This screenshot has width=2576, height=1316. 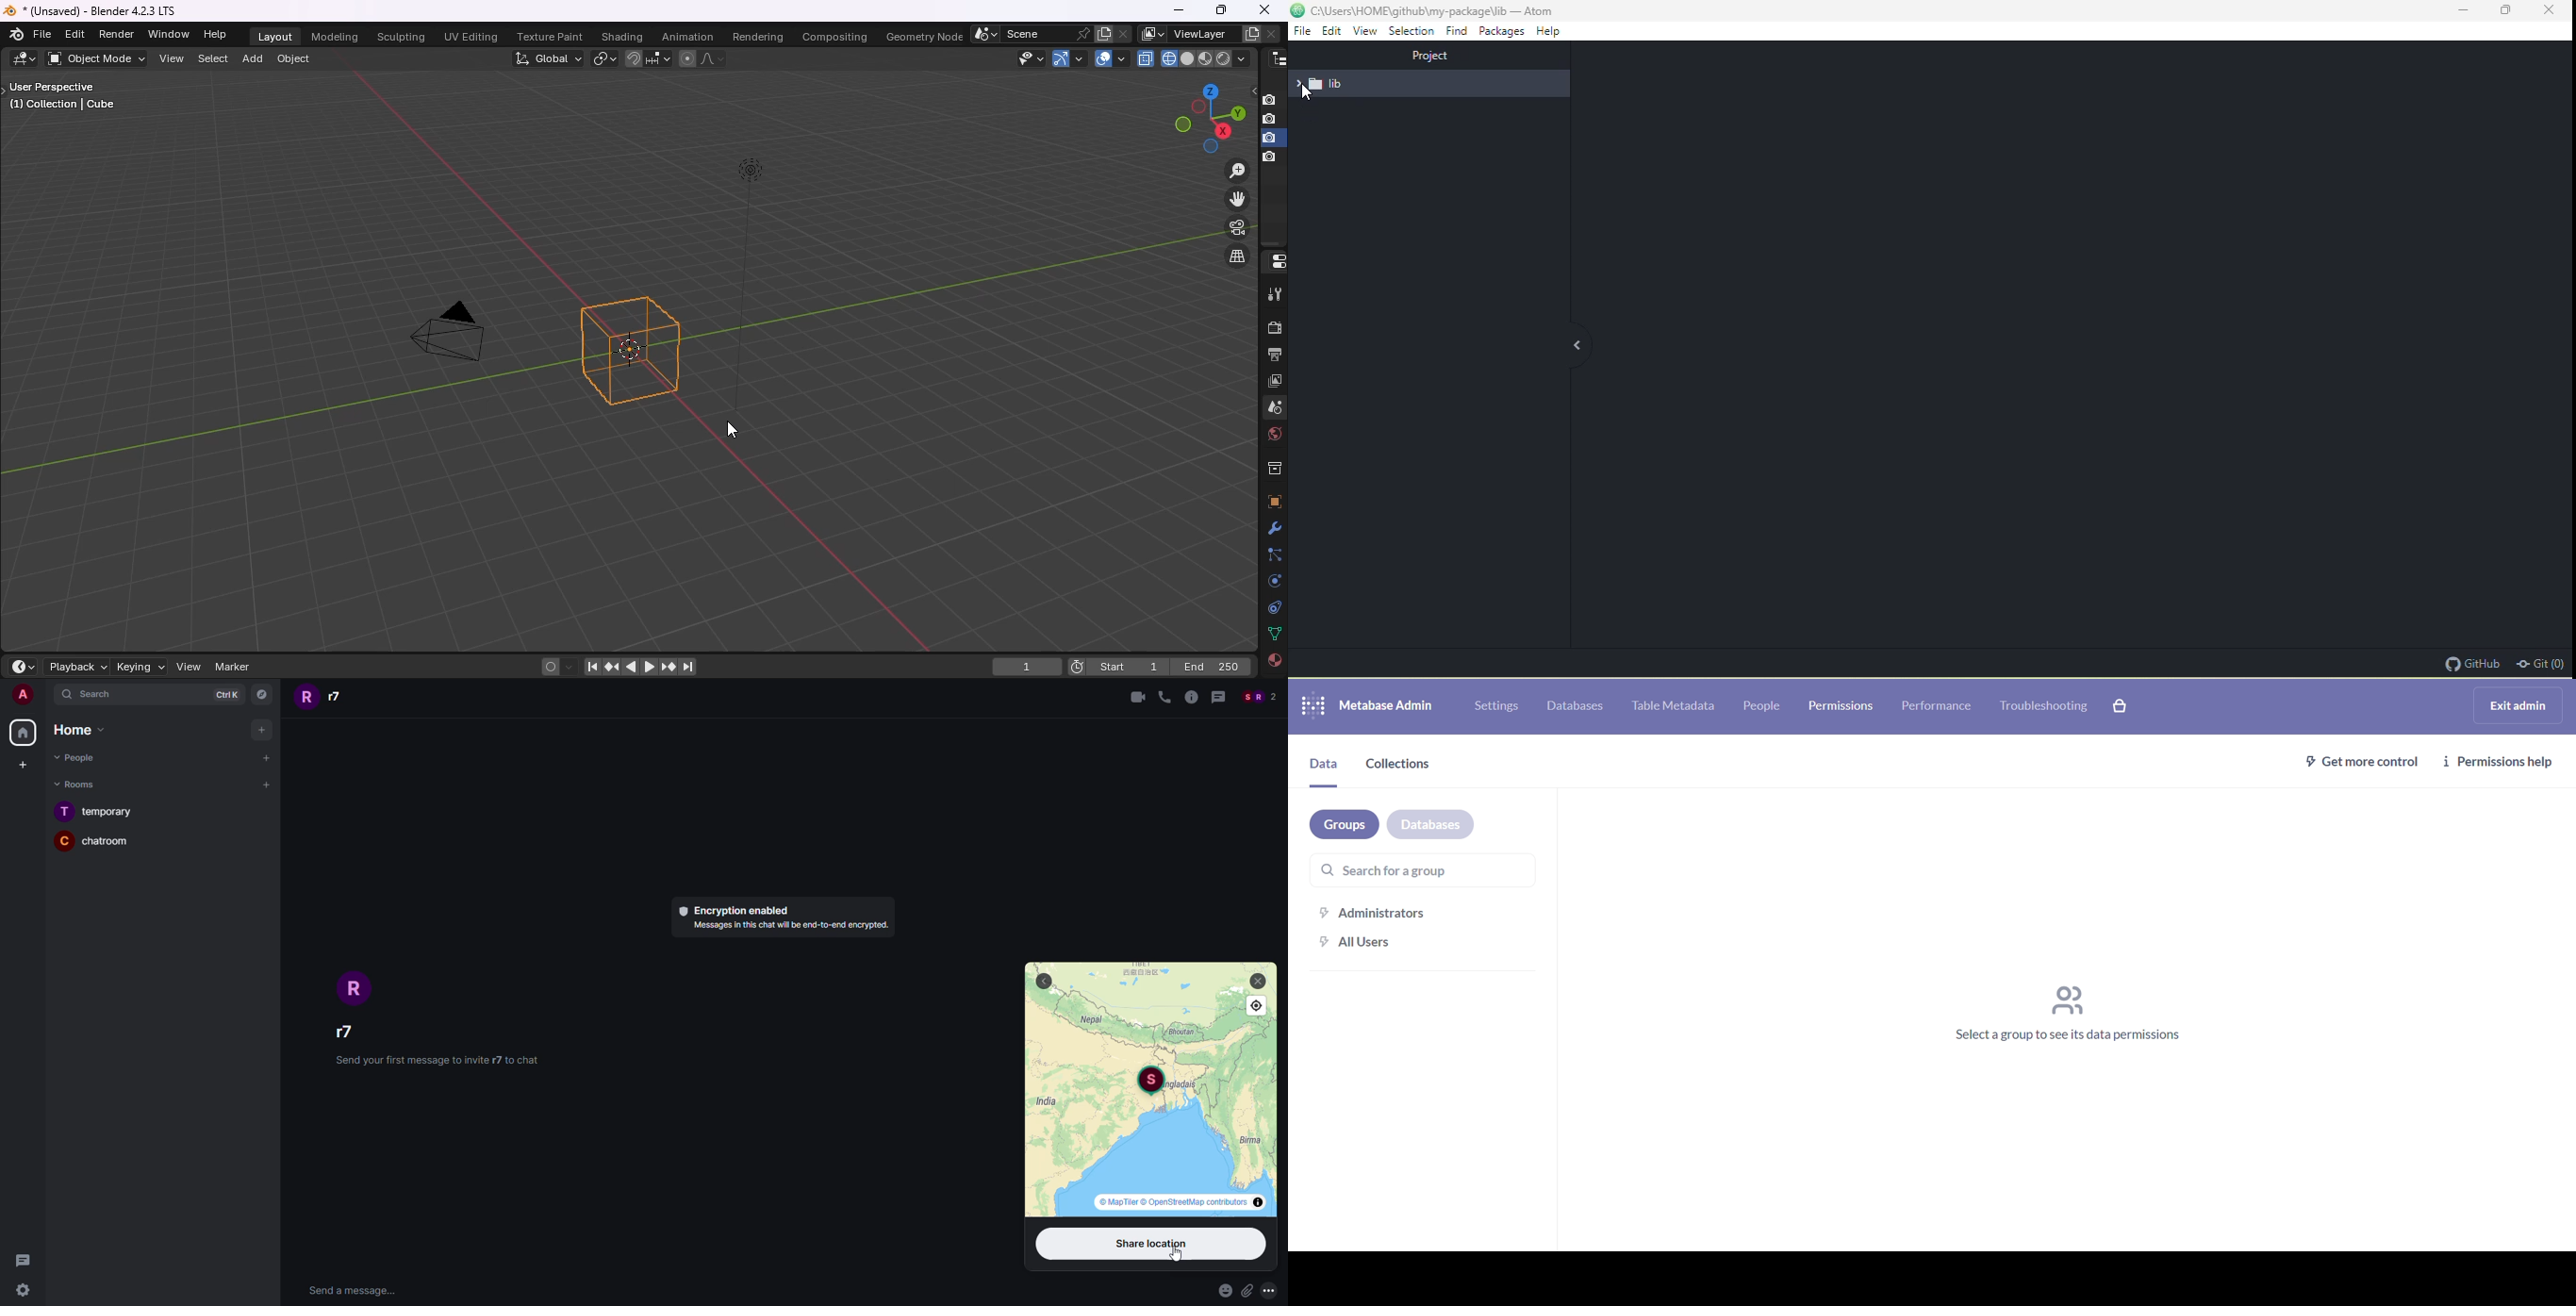 I want to click on user perspective (1) Collection | cube, so click(x=69, y=97).